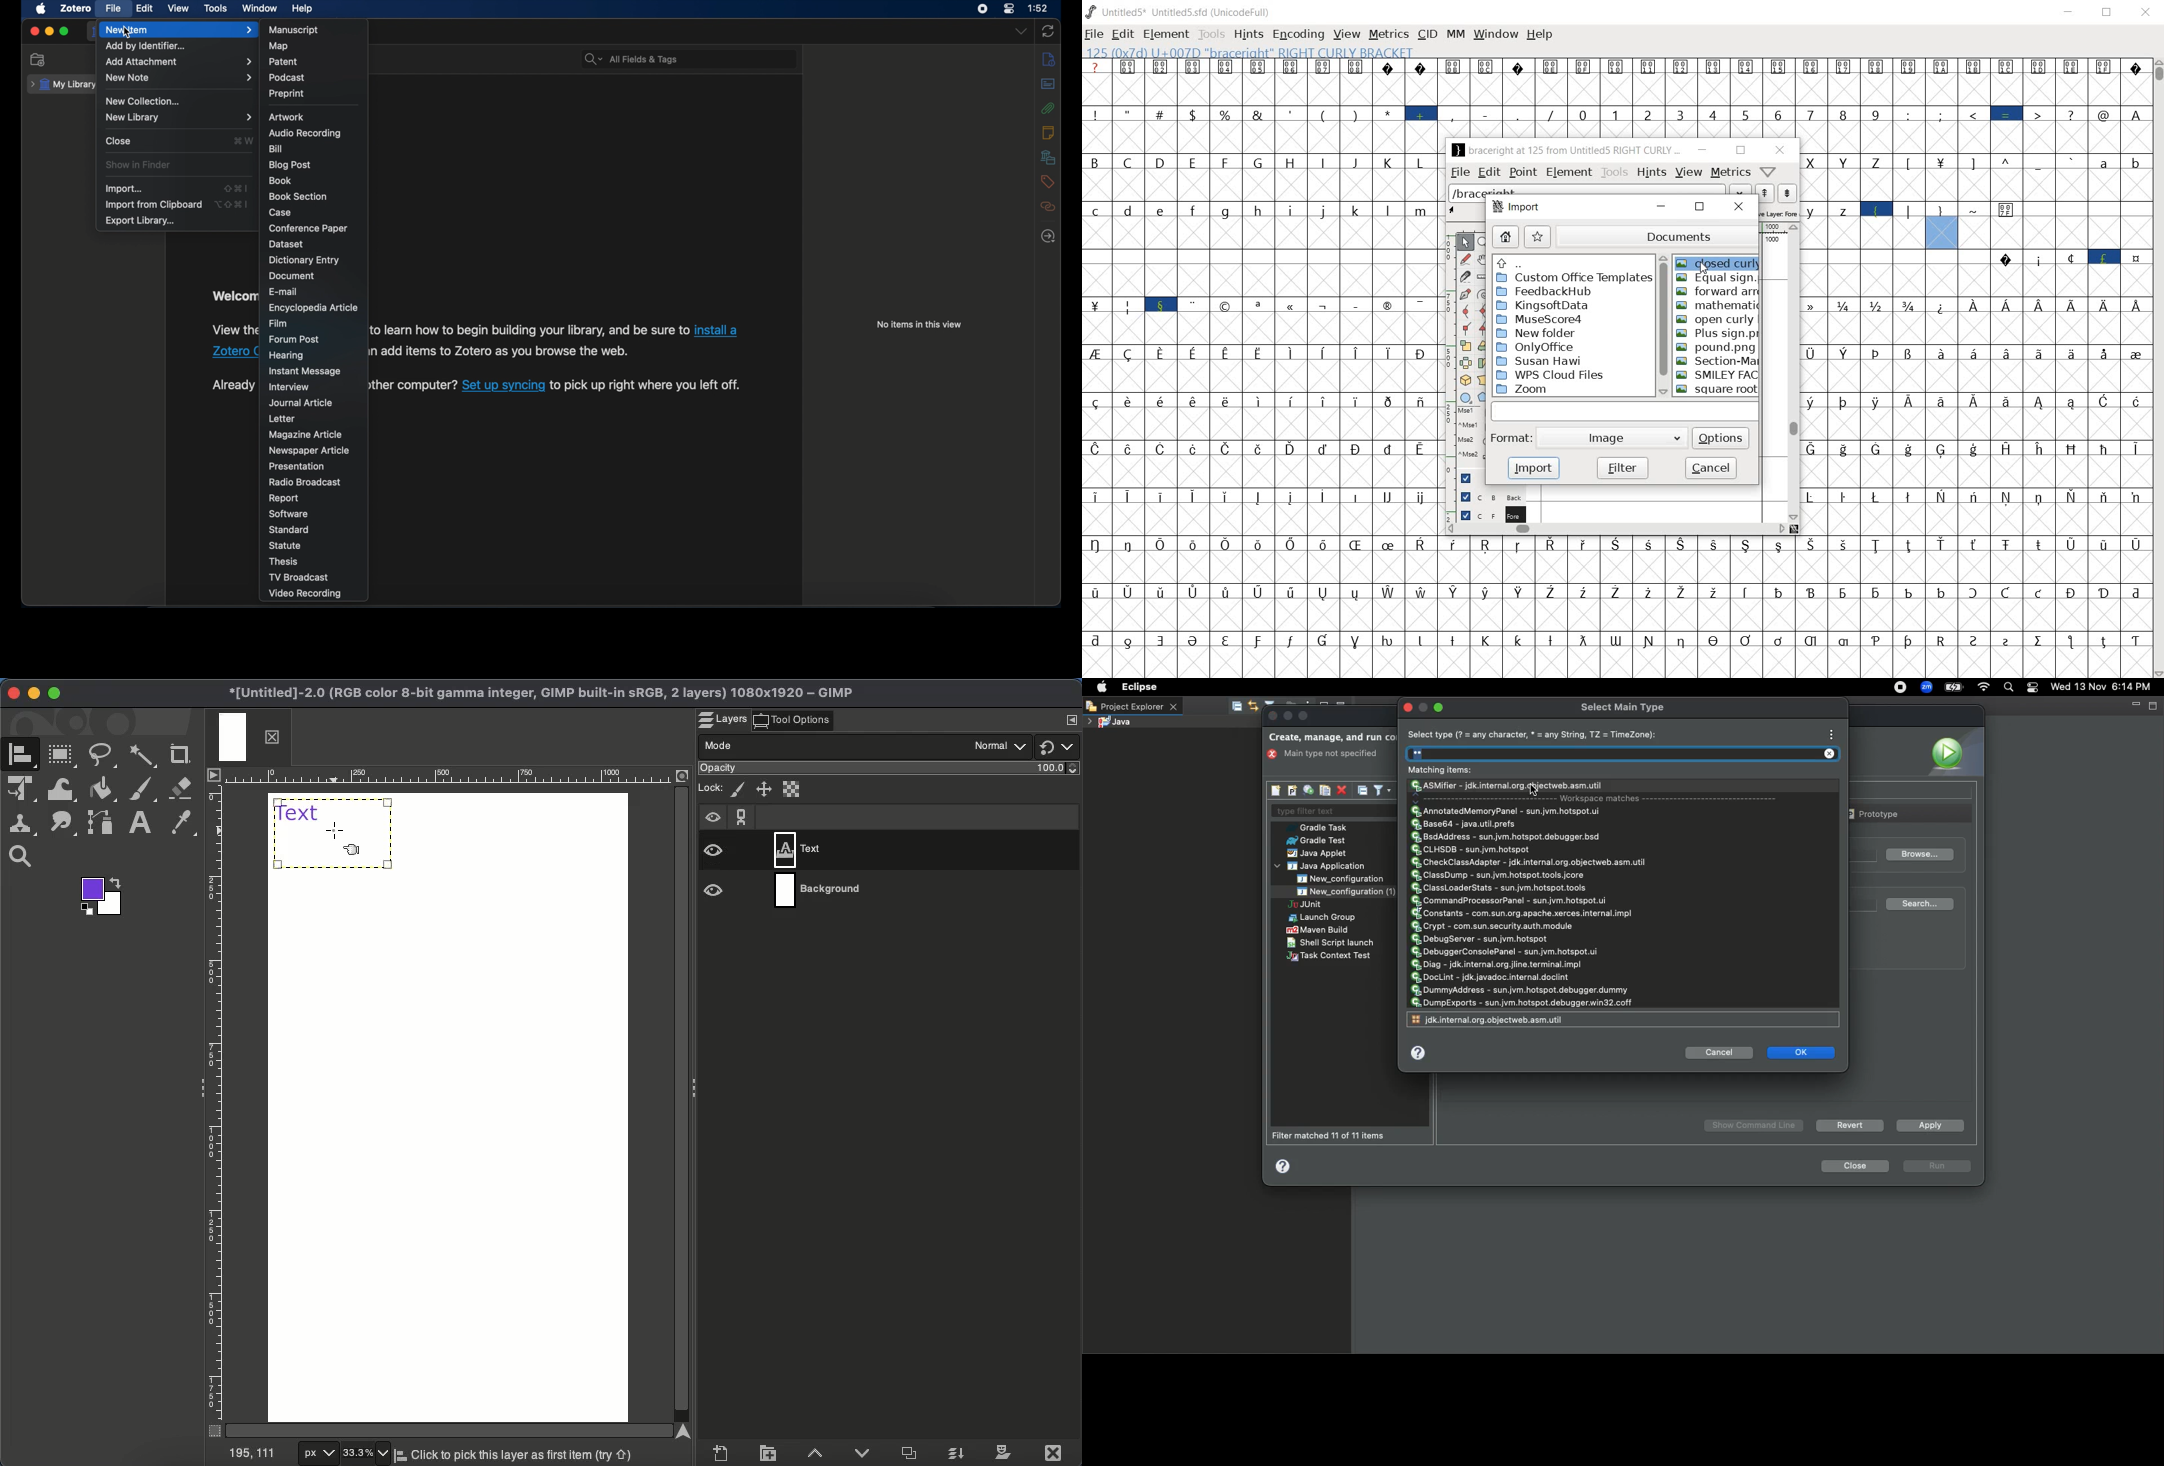 The width and height of the screenshot is (2184, 1484). Describe the element at coordinates (1484, 277) in the screenshot. I see `measure a distance, angle between points` at that location.